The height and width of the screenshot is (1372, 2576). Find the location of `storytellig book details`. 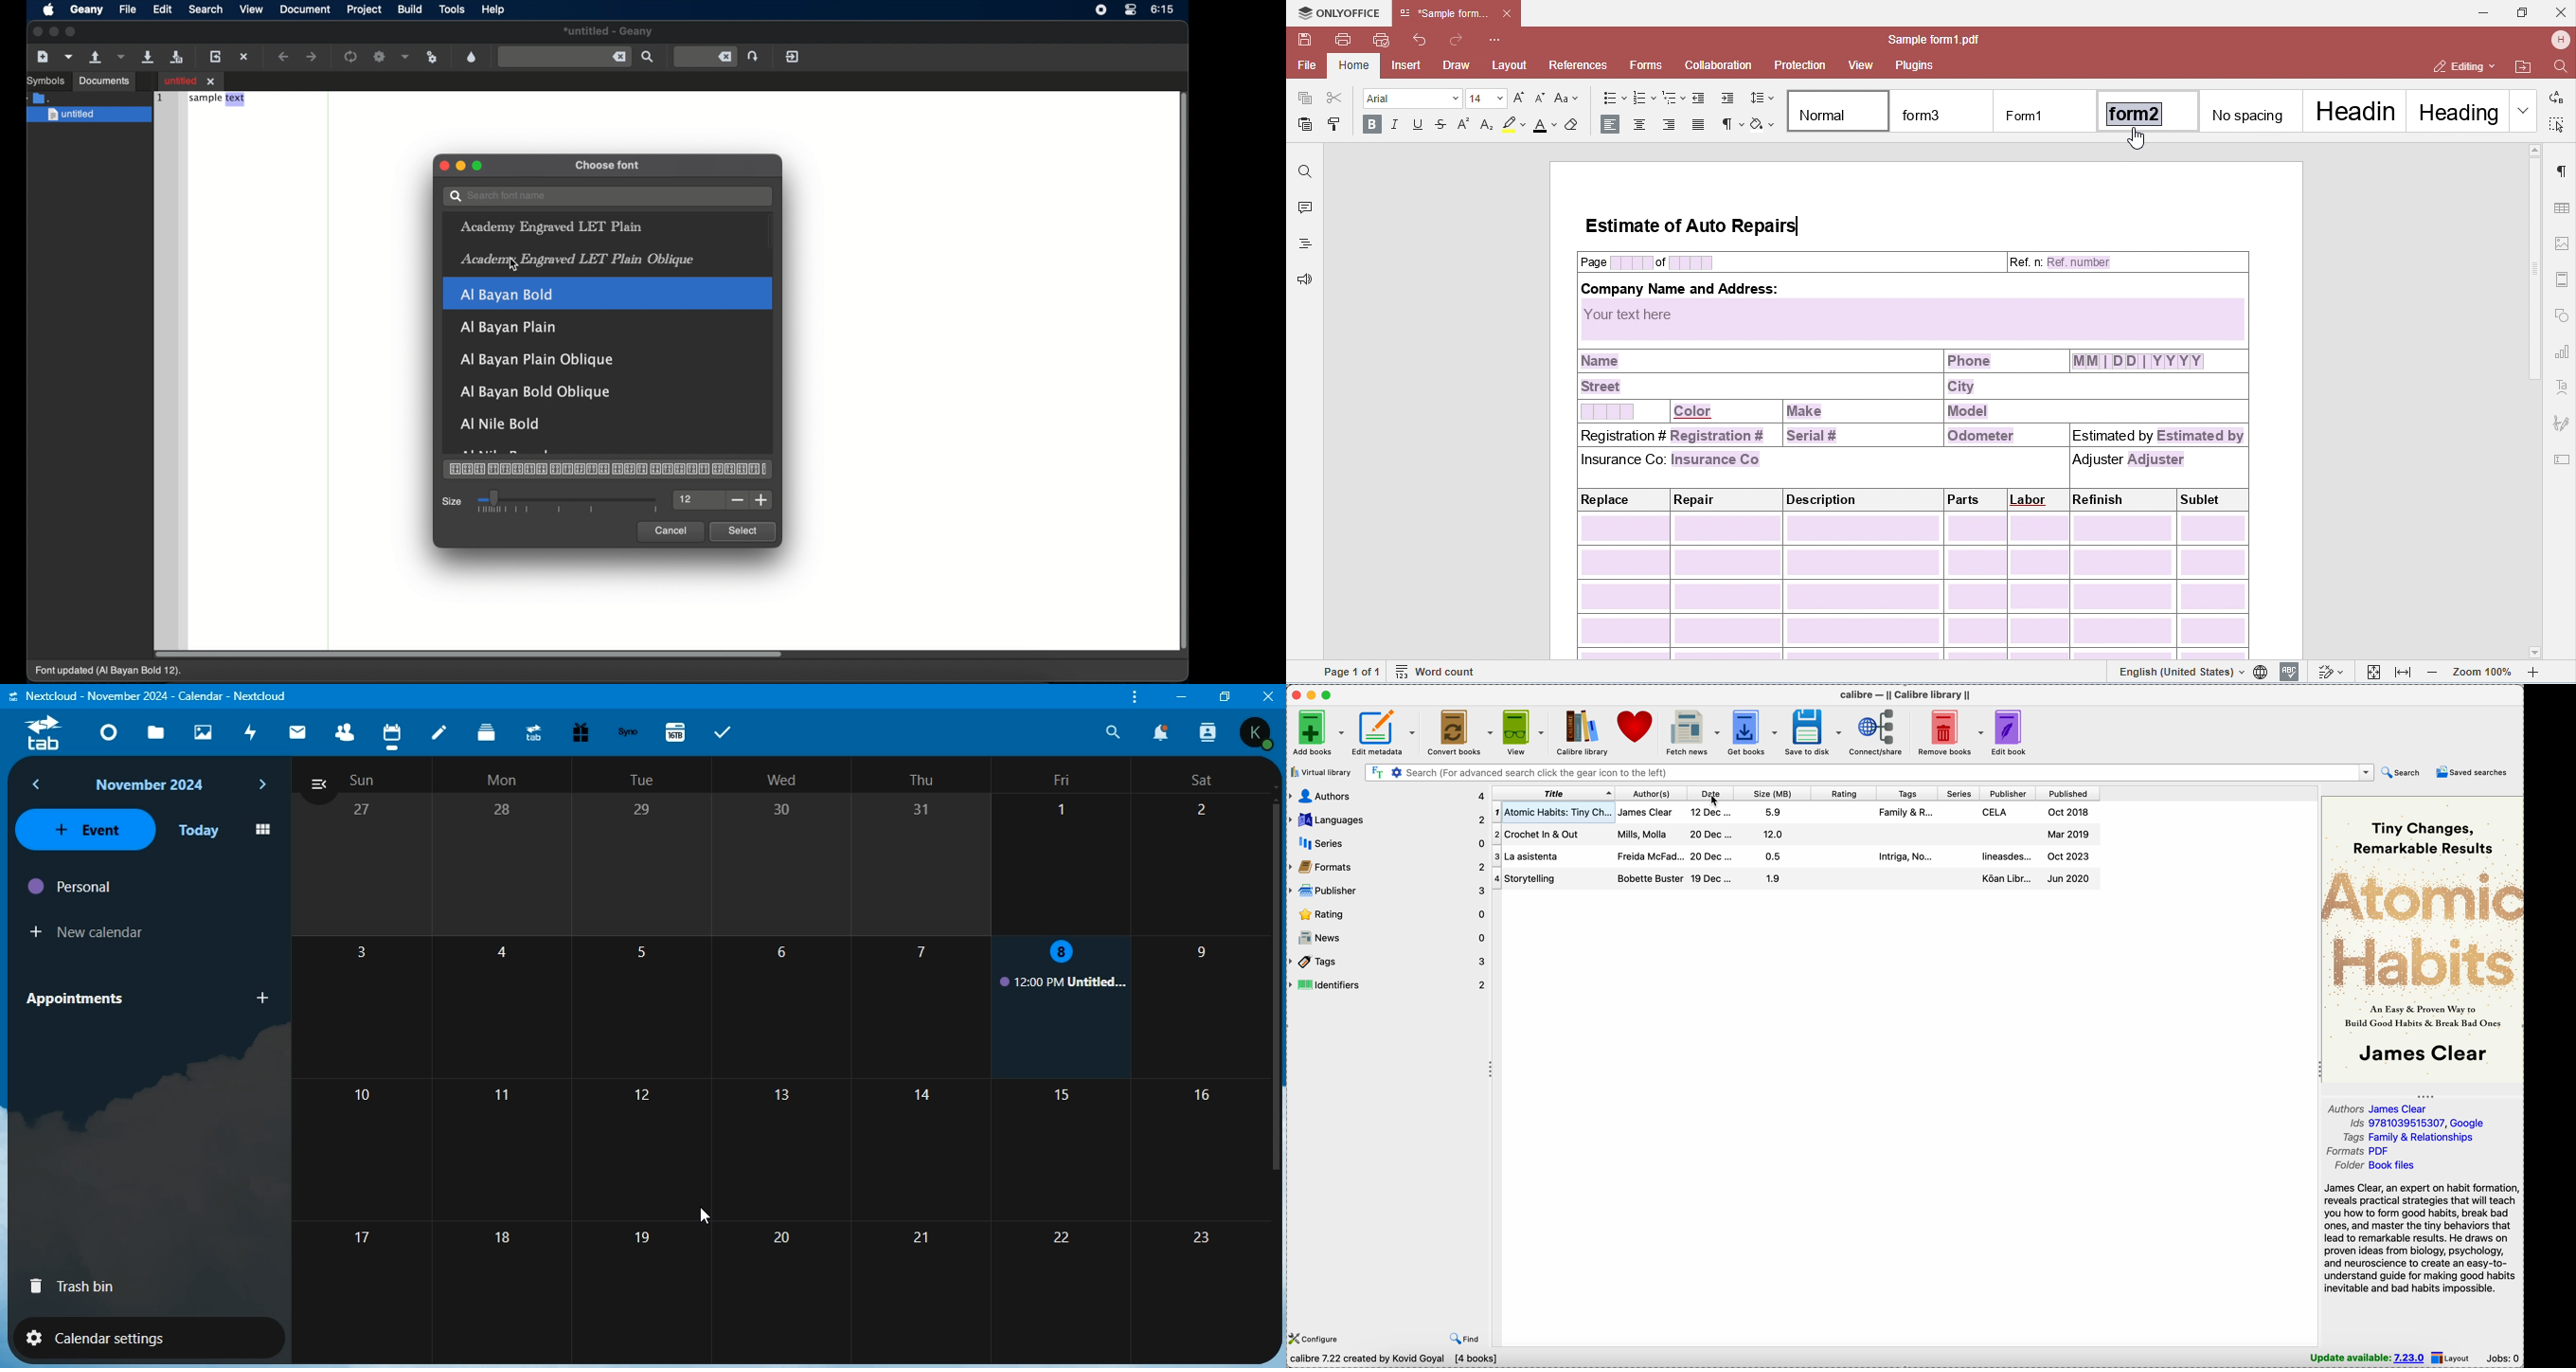

storytellig book details is located at coordinates (1795, 879).